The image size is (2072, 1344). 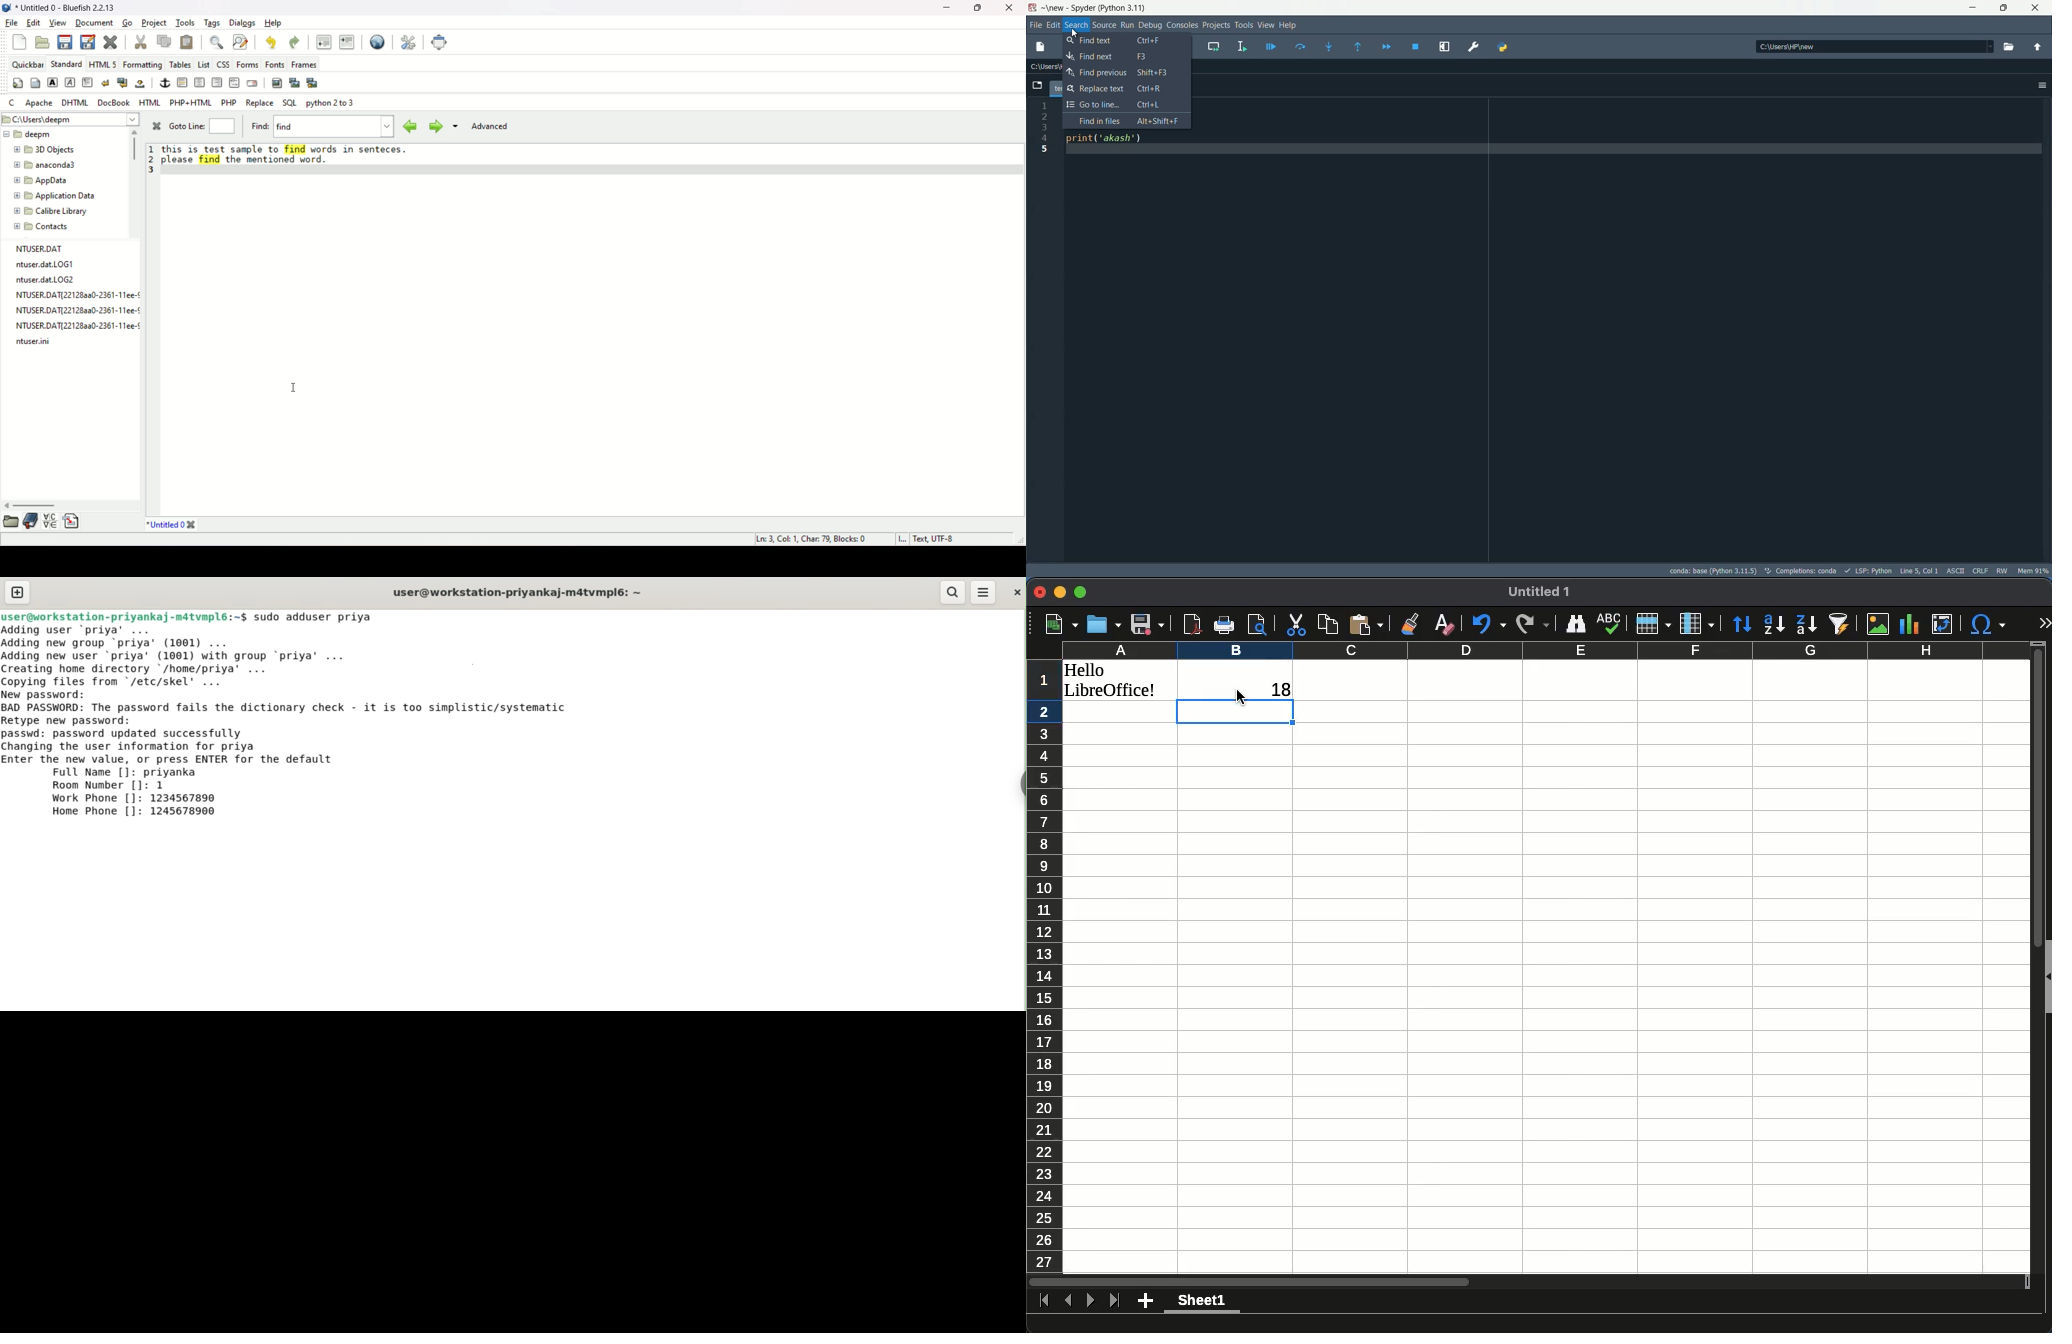 What do you see at coordinates (1126, 88) in the screenshot?
I see `Replace text` at bounding box center [1126, 88].